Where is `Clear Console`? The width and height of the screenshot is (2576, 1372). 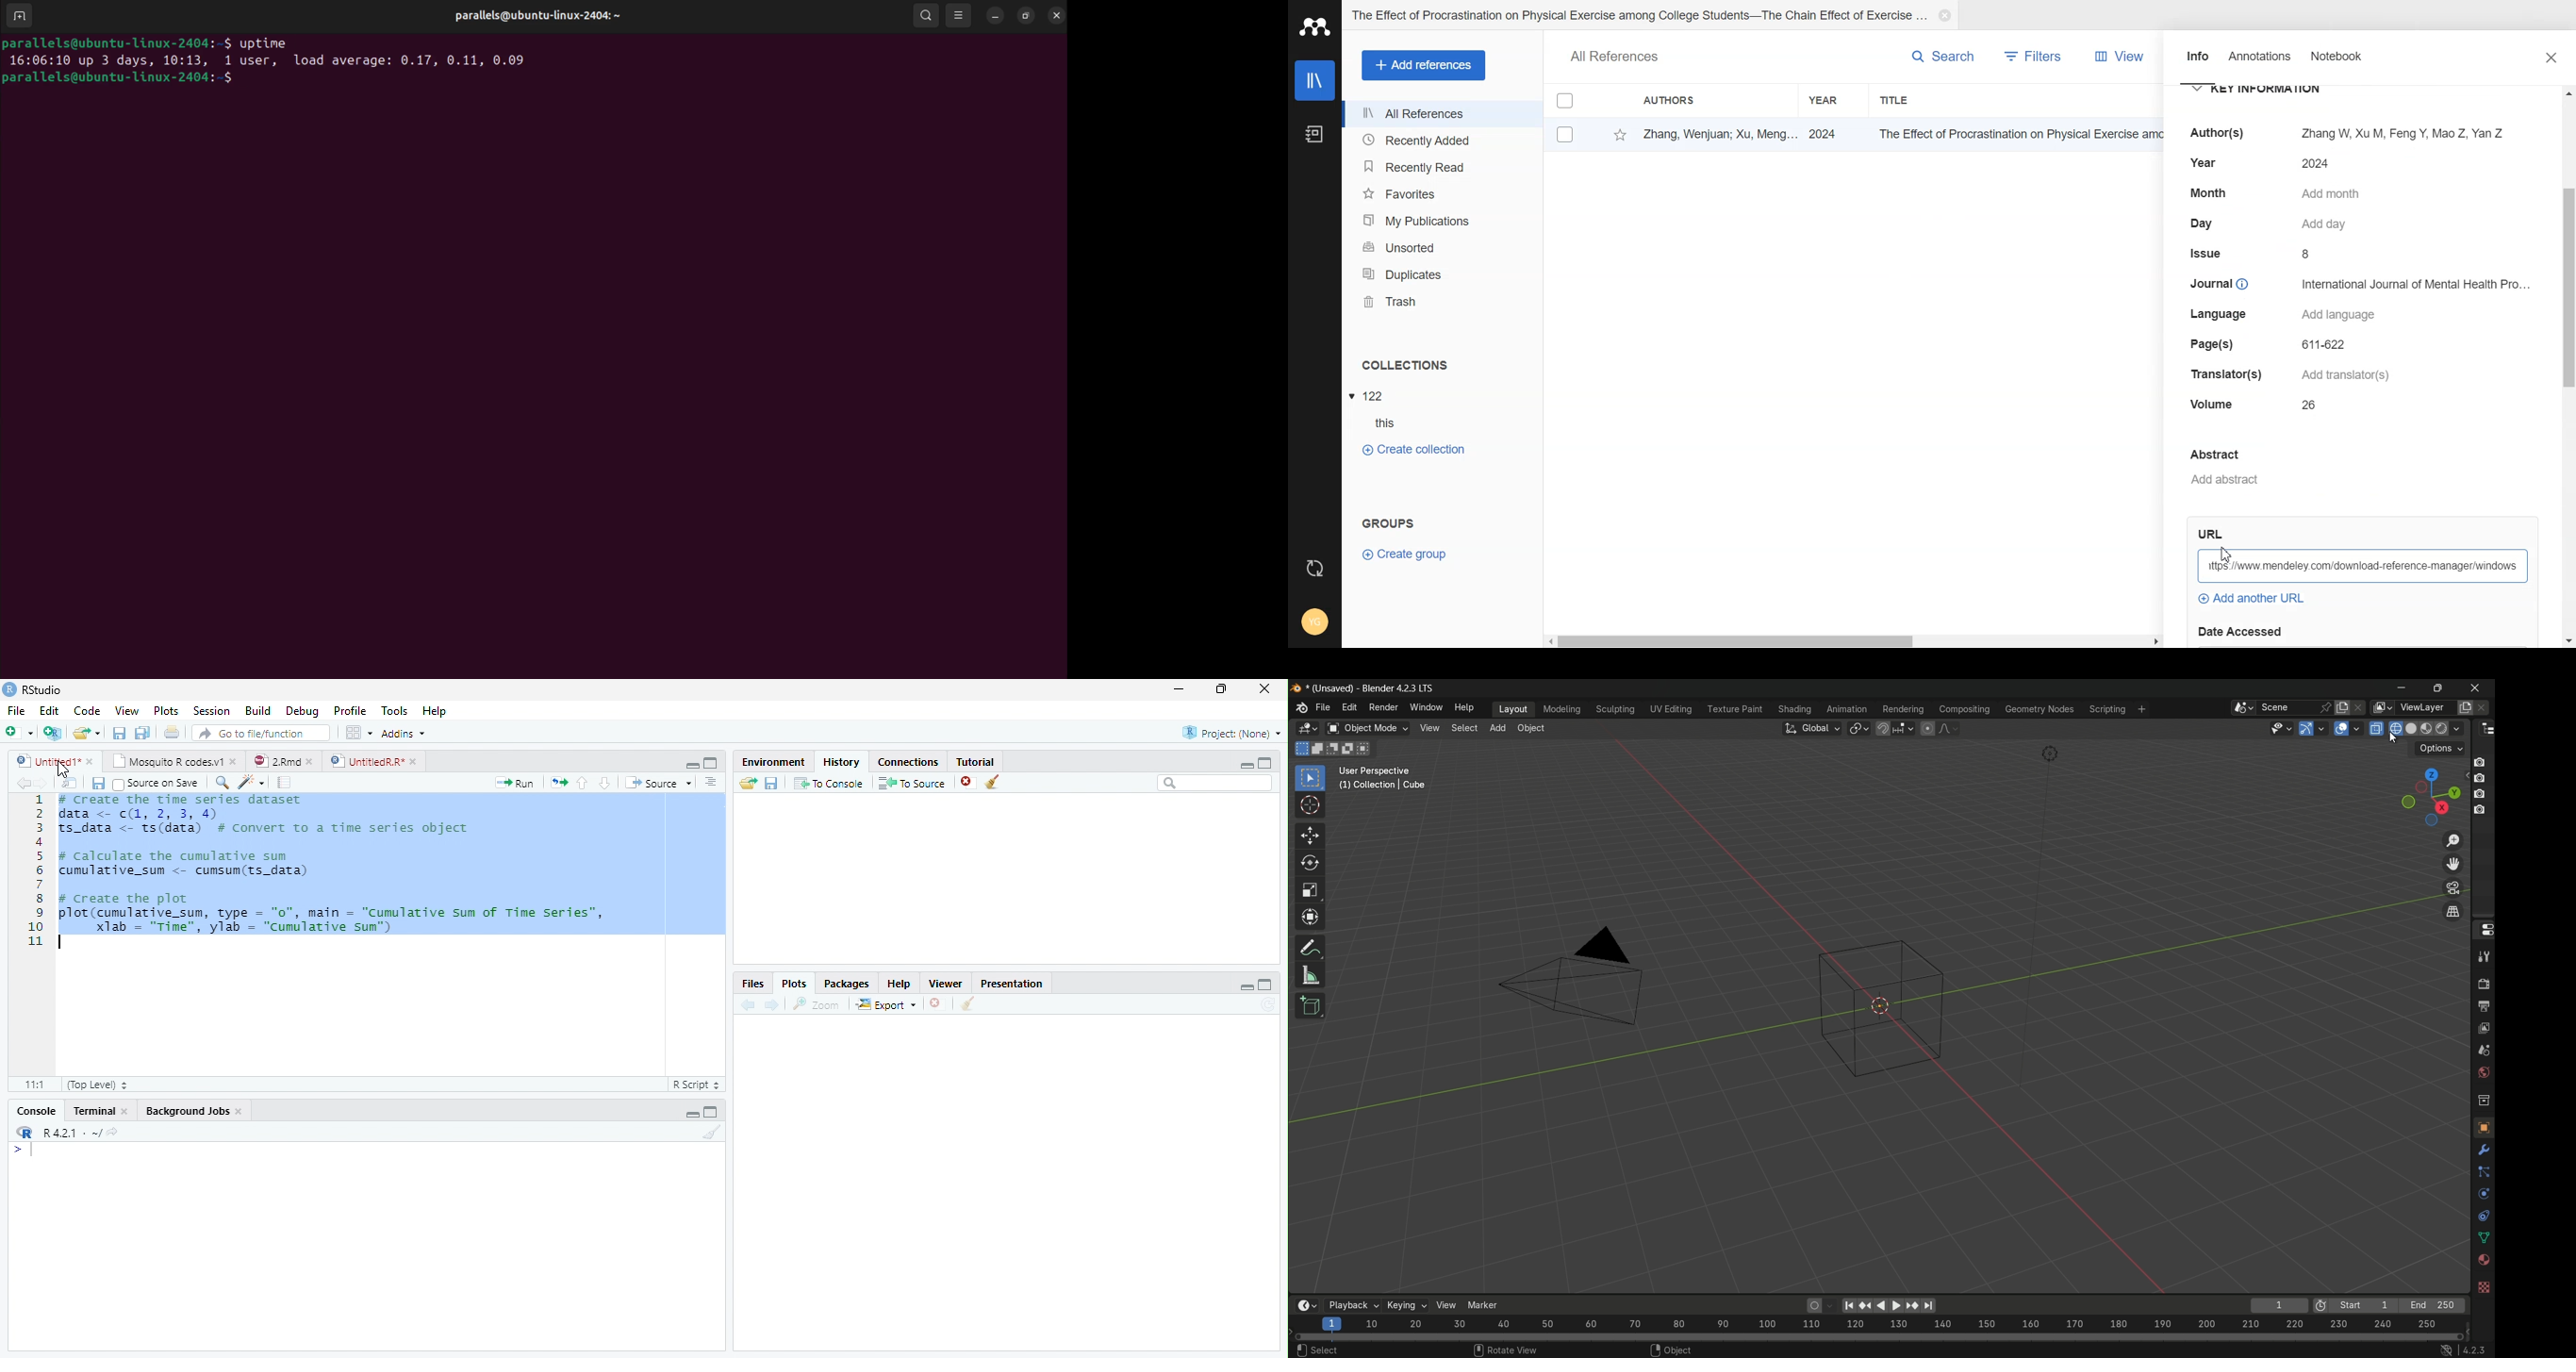 Clear Console is located at coordinates (967, 1005).